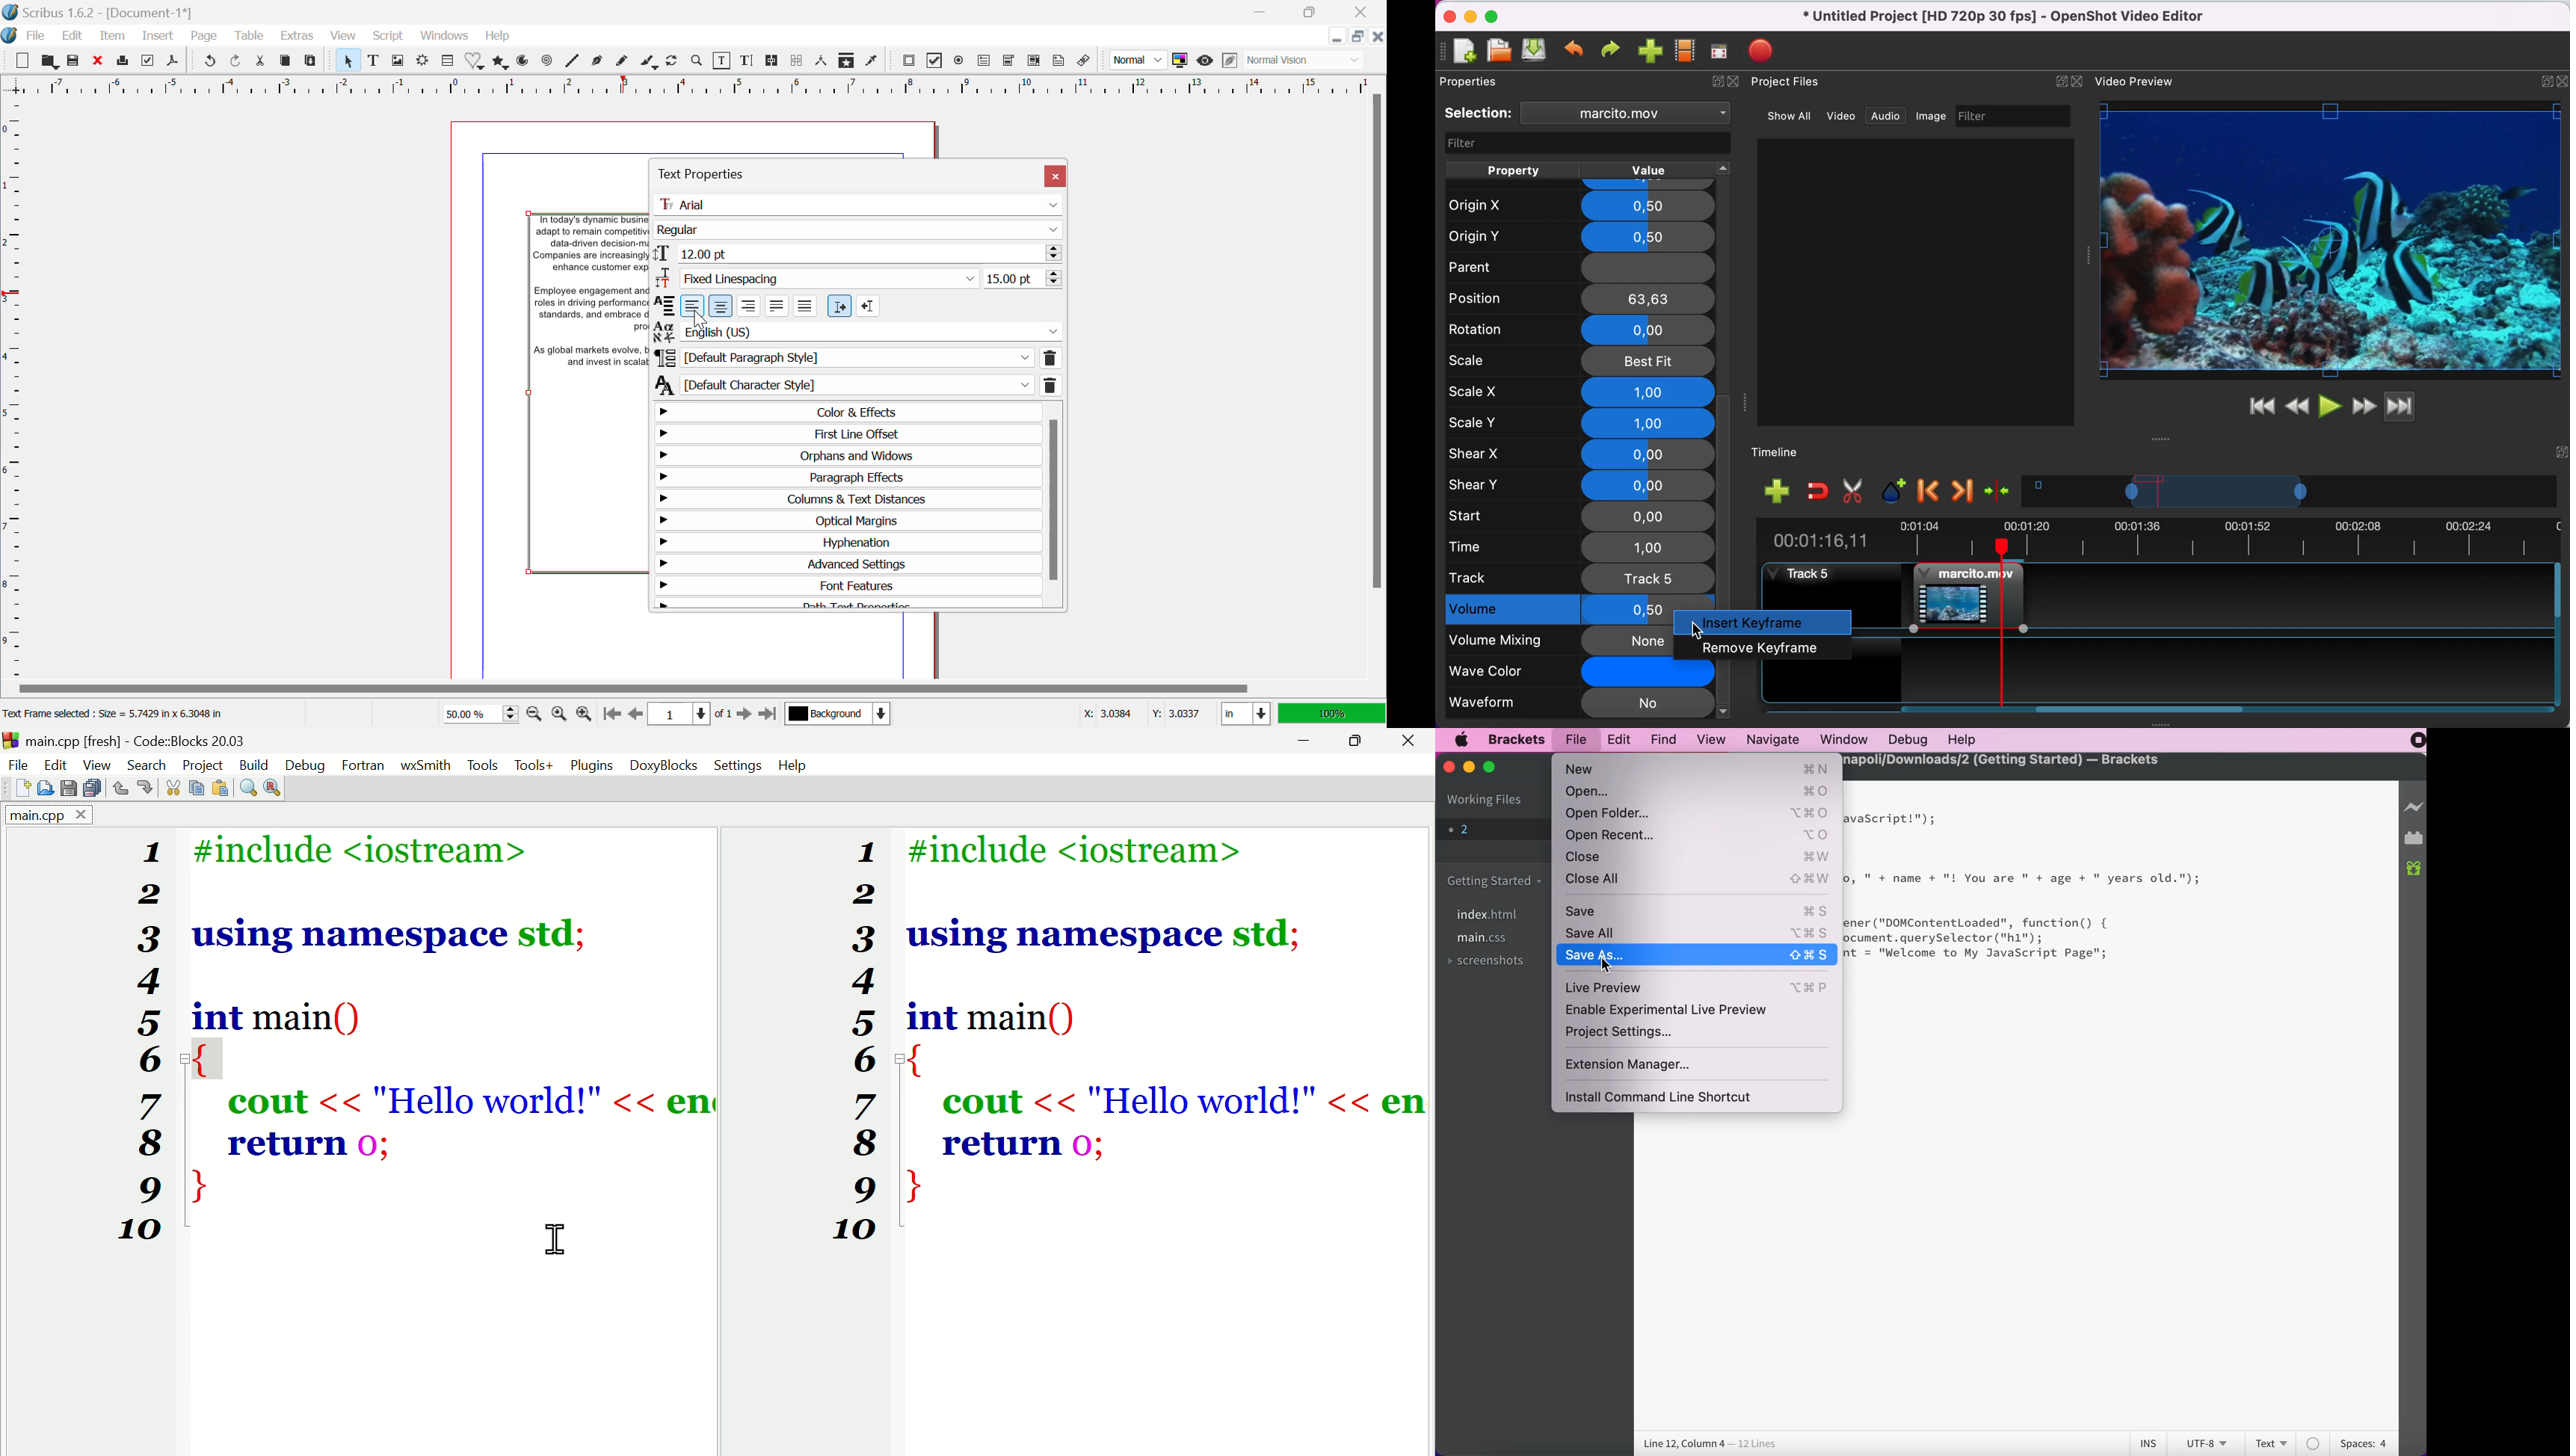 The width and height of the screenshot is (2576, 1456). Describe the element at coordinates (1698, 988) in the screenshot. I see `live preview` at that location.